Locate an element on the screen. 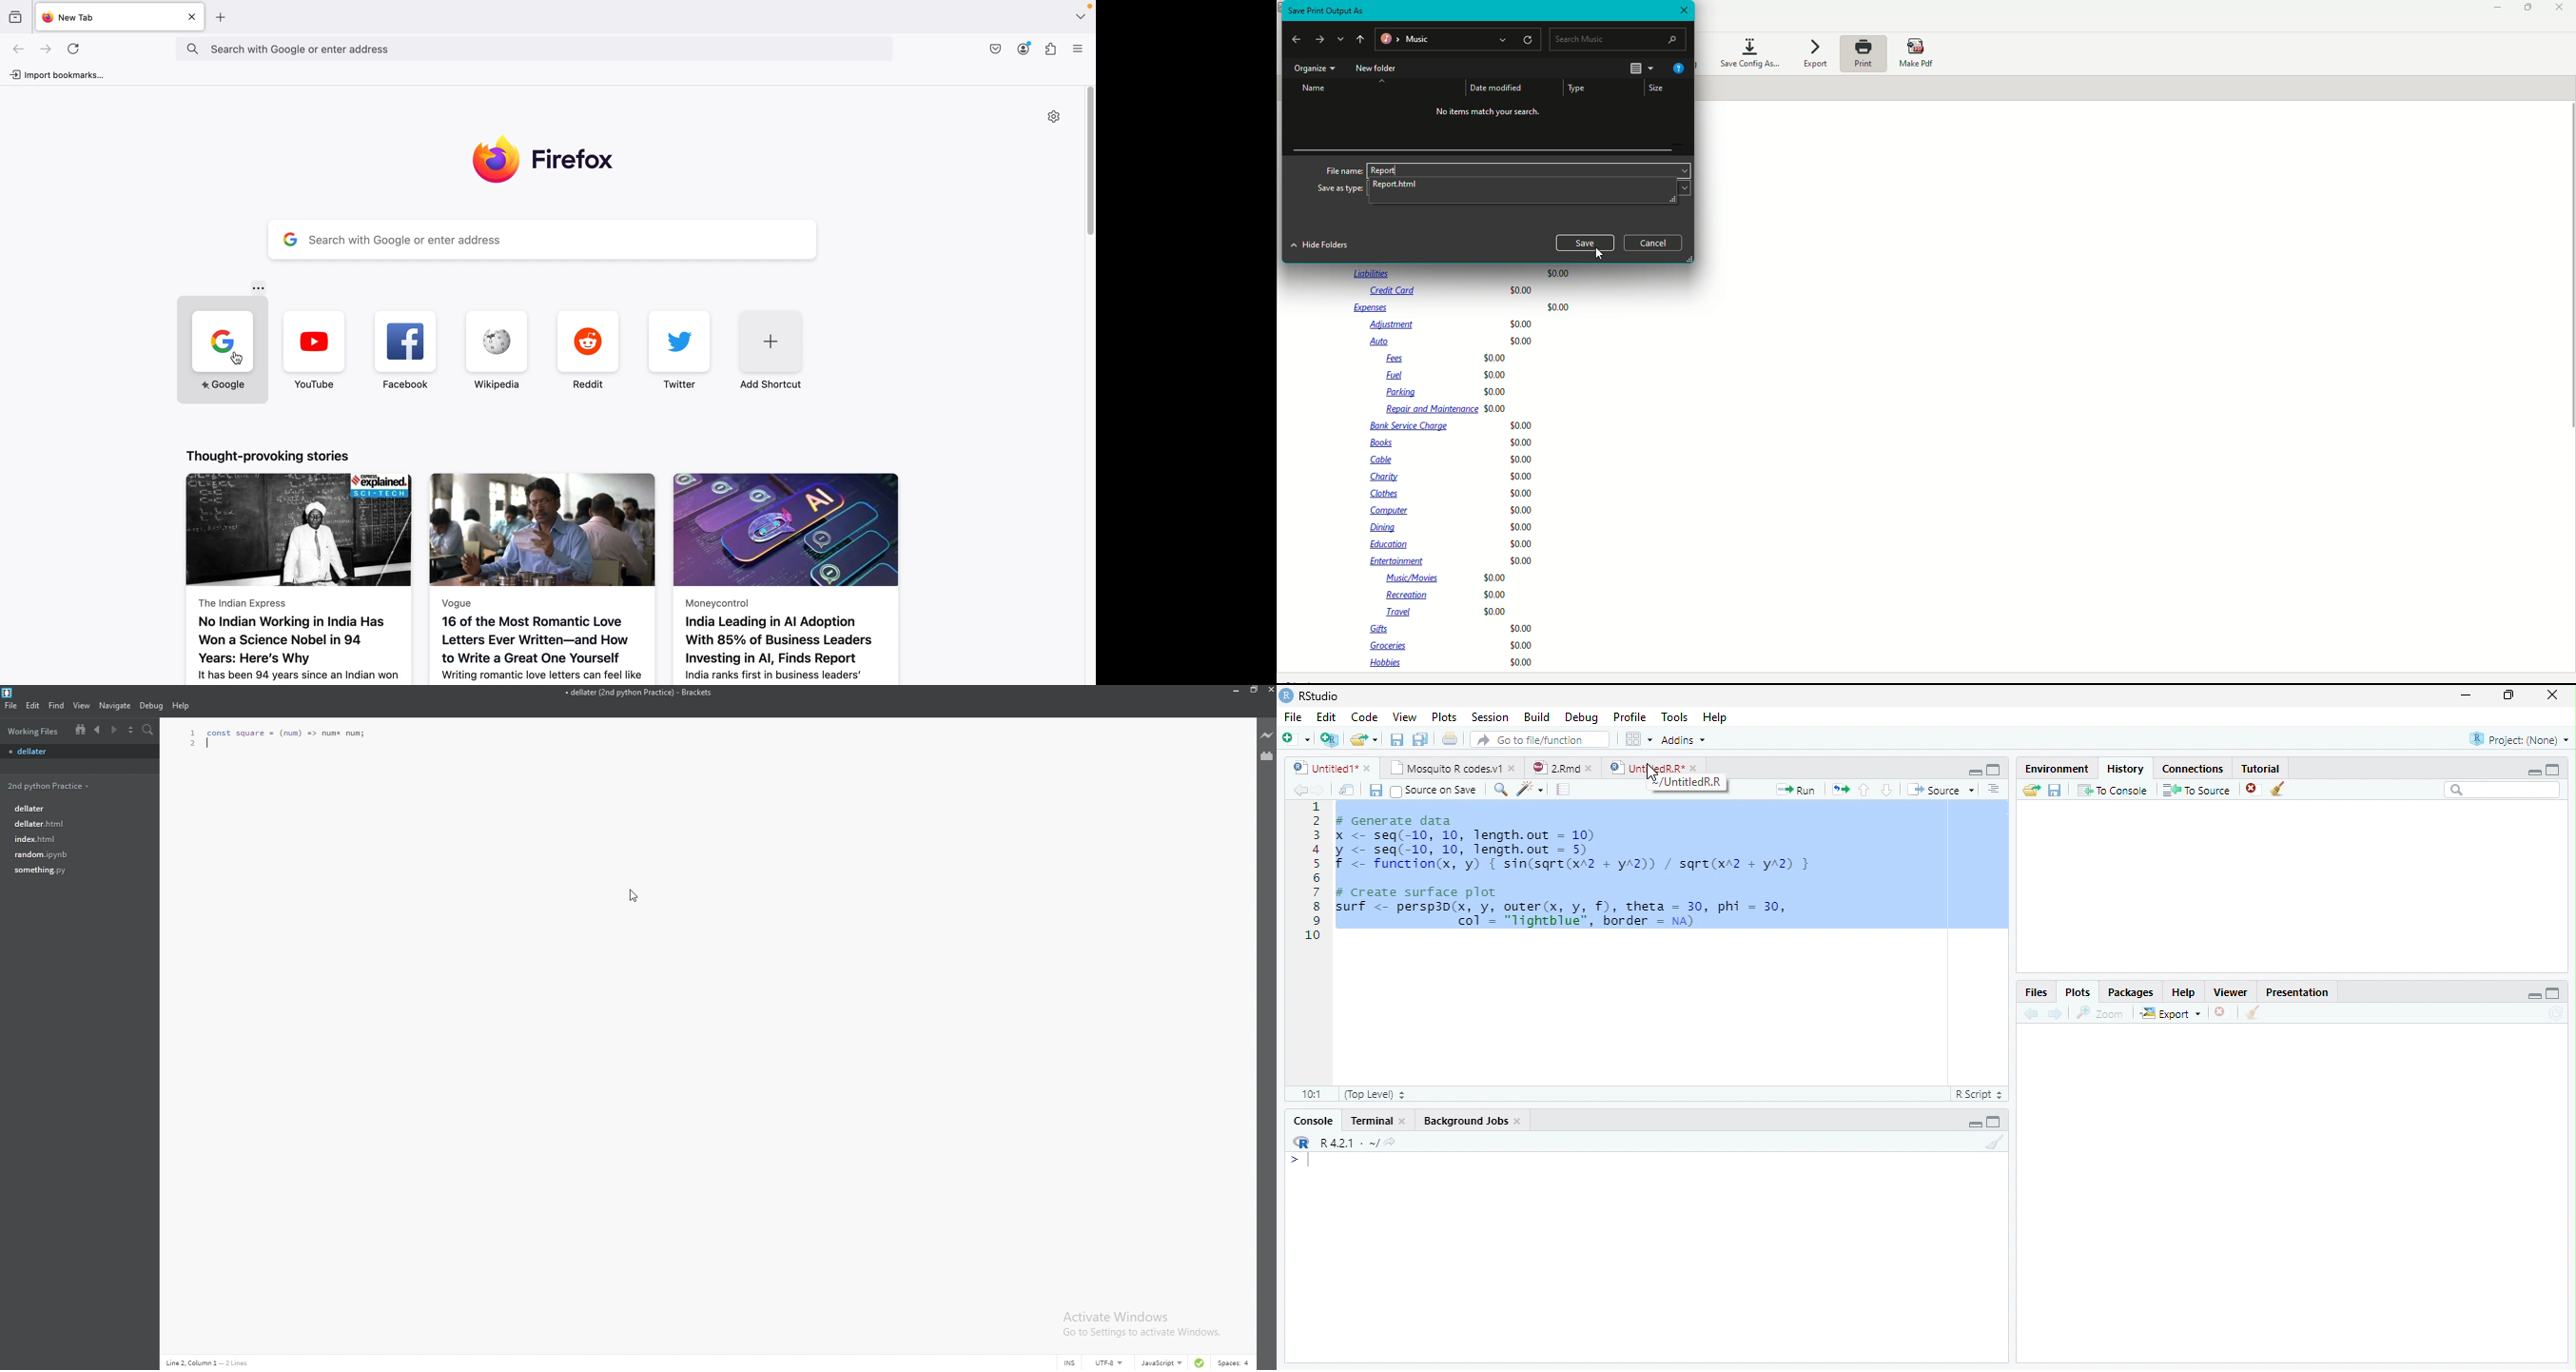 The width and height of the screenshot is (2576, 1372). File path is located at coordinates (1459, 41).